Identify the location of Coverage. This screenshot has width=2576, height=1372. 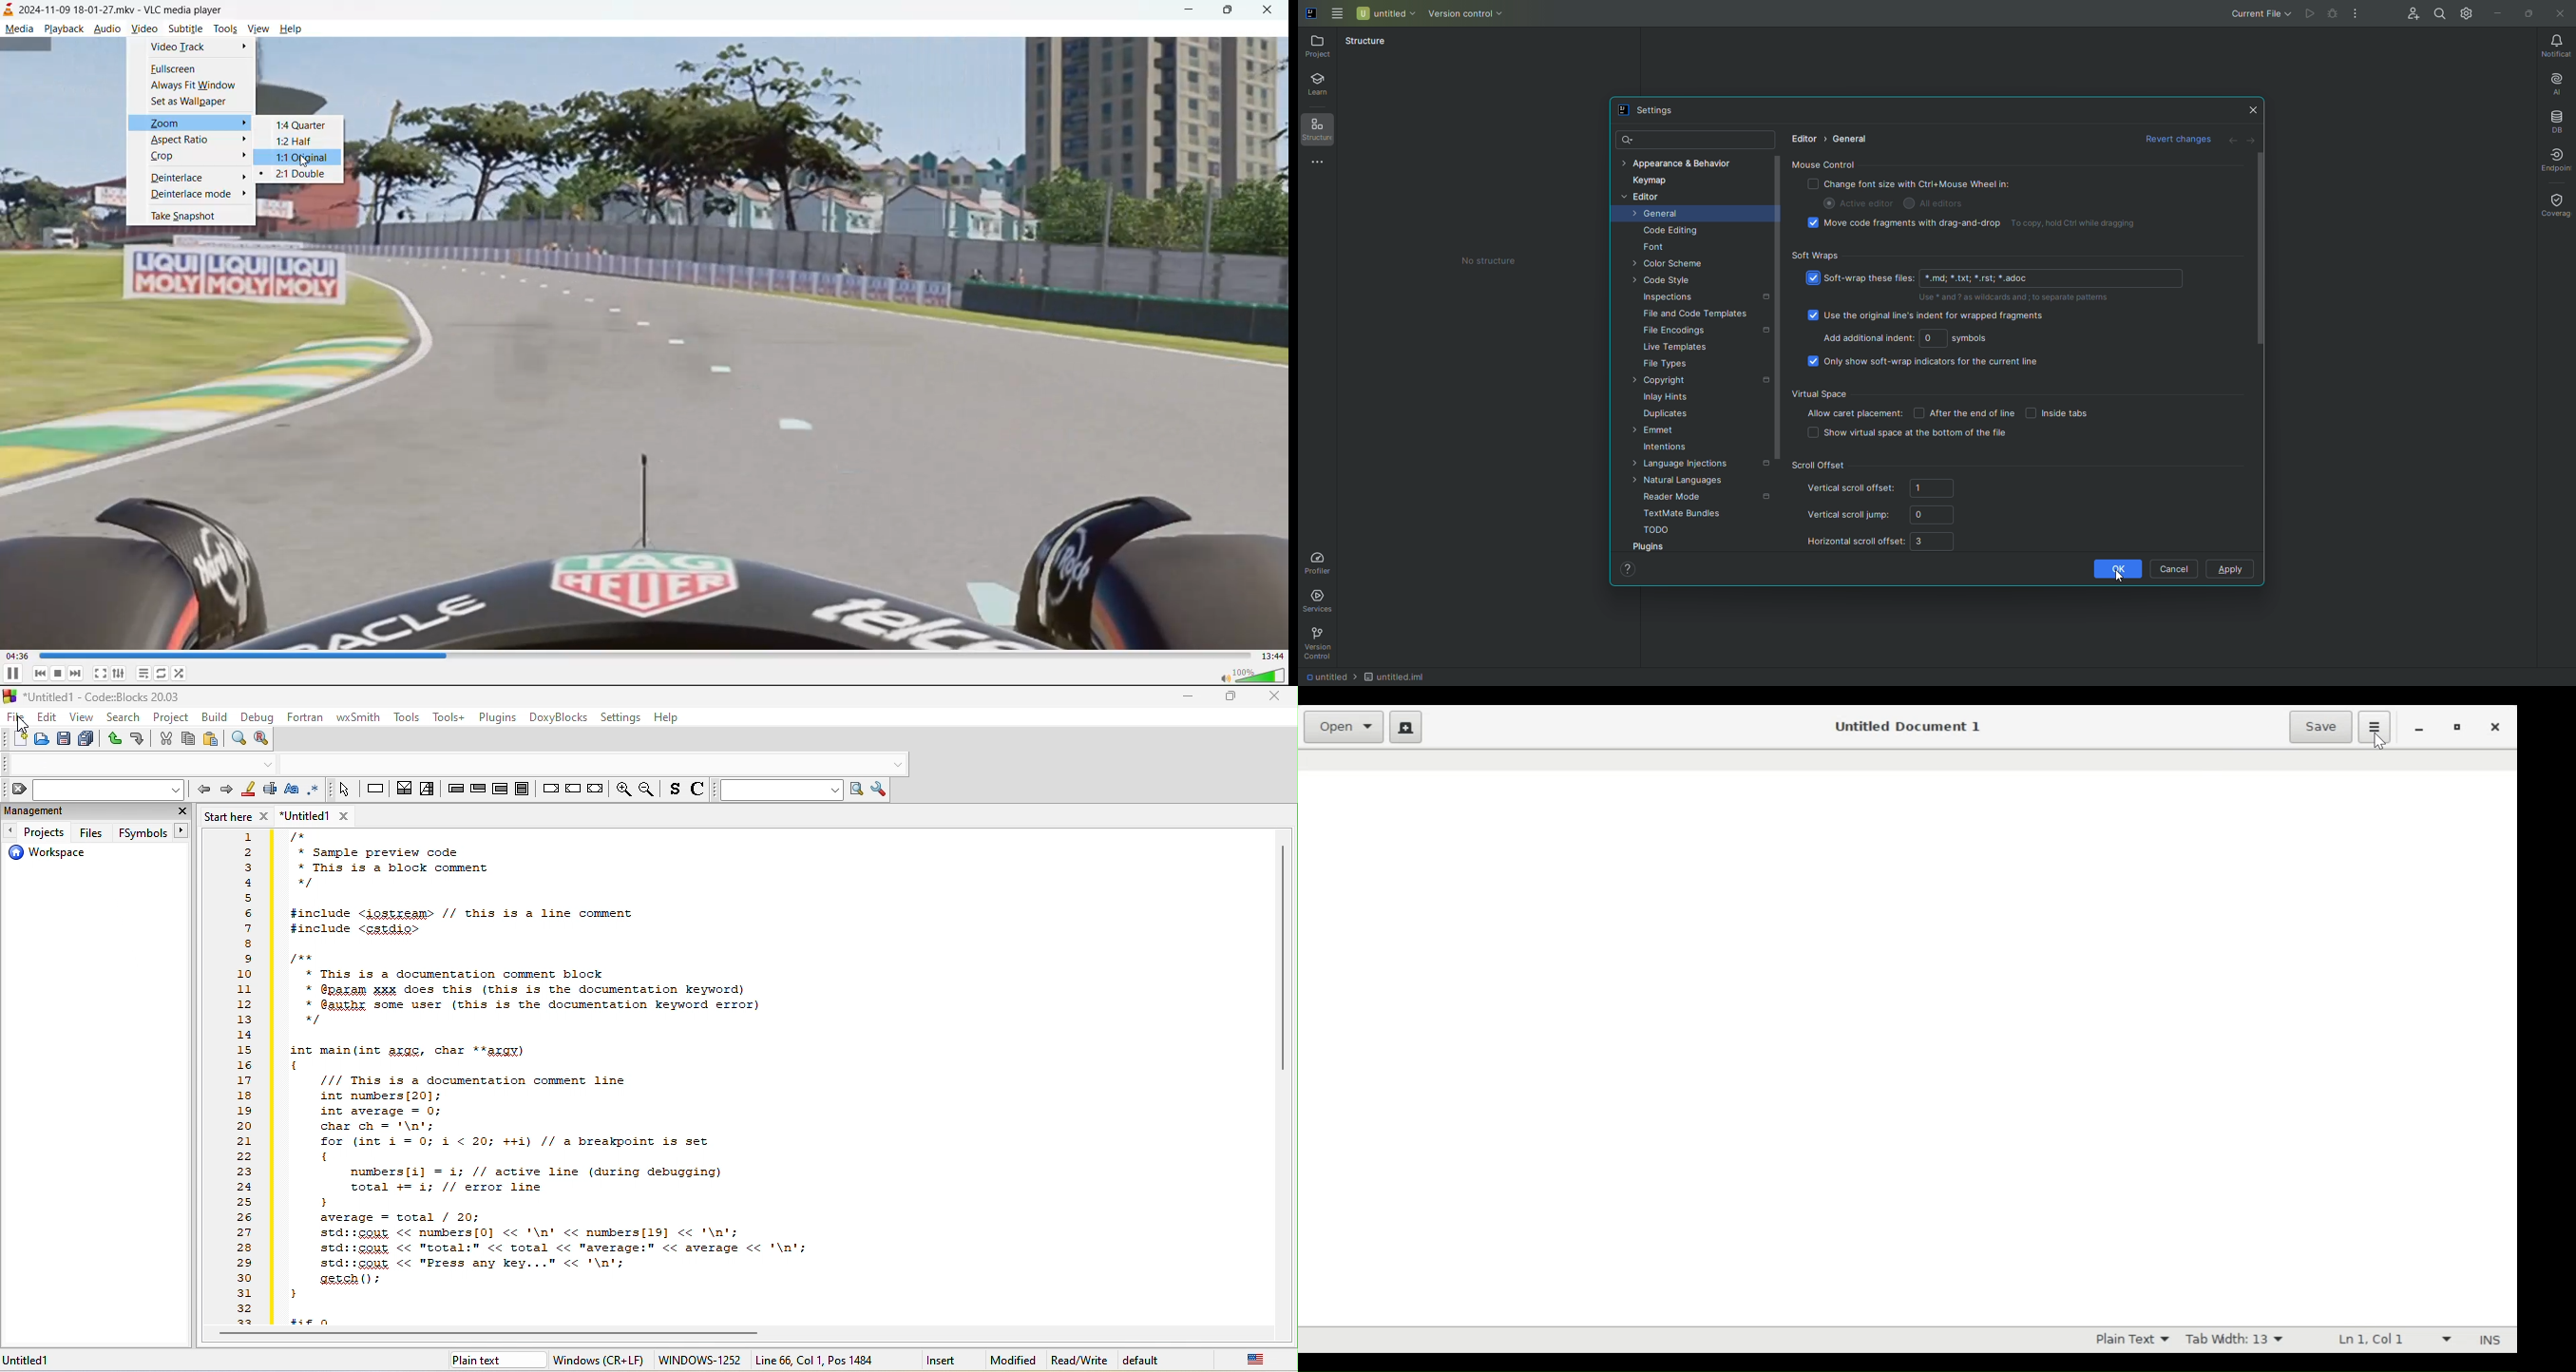
(2555, 206).